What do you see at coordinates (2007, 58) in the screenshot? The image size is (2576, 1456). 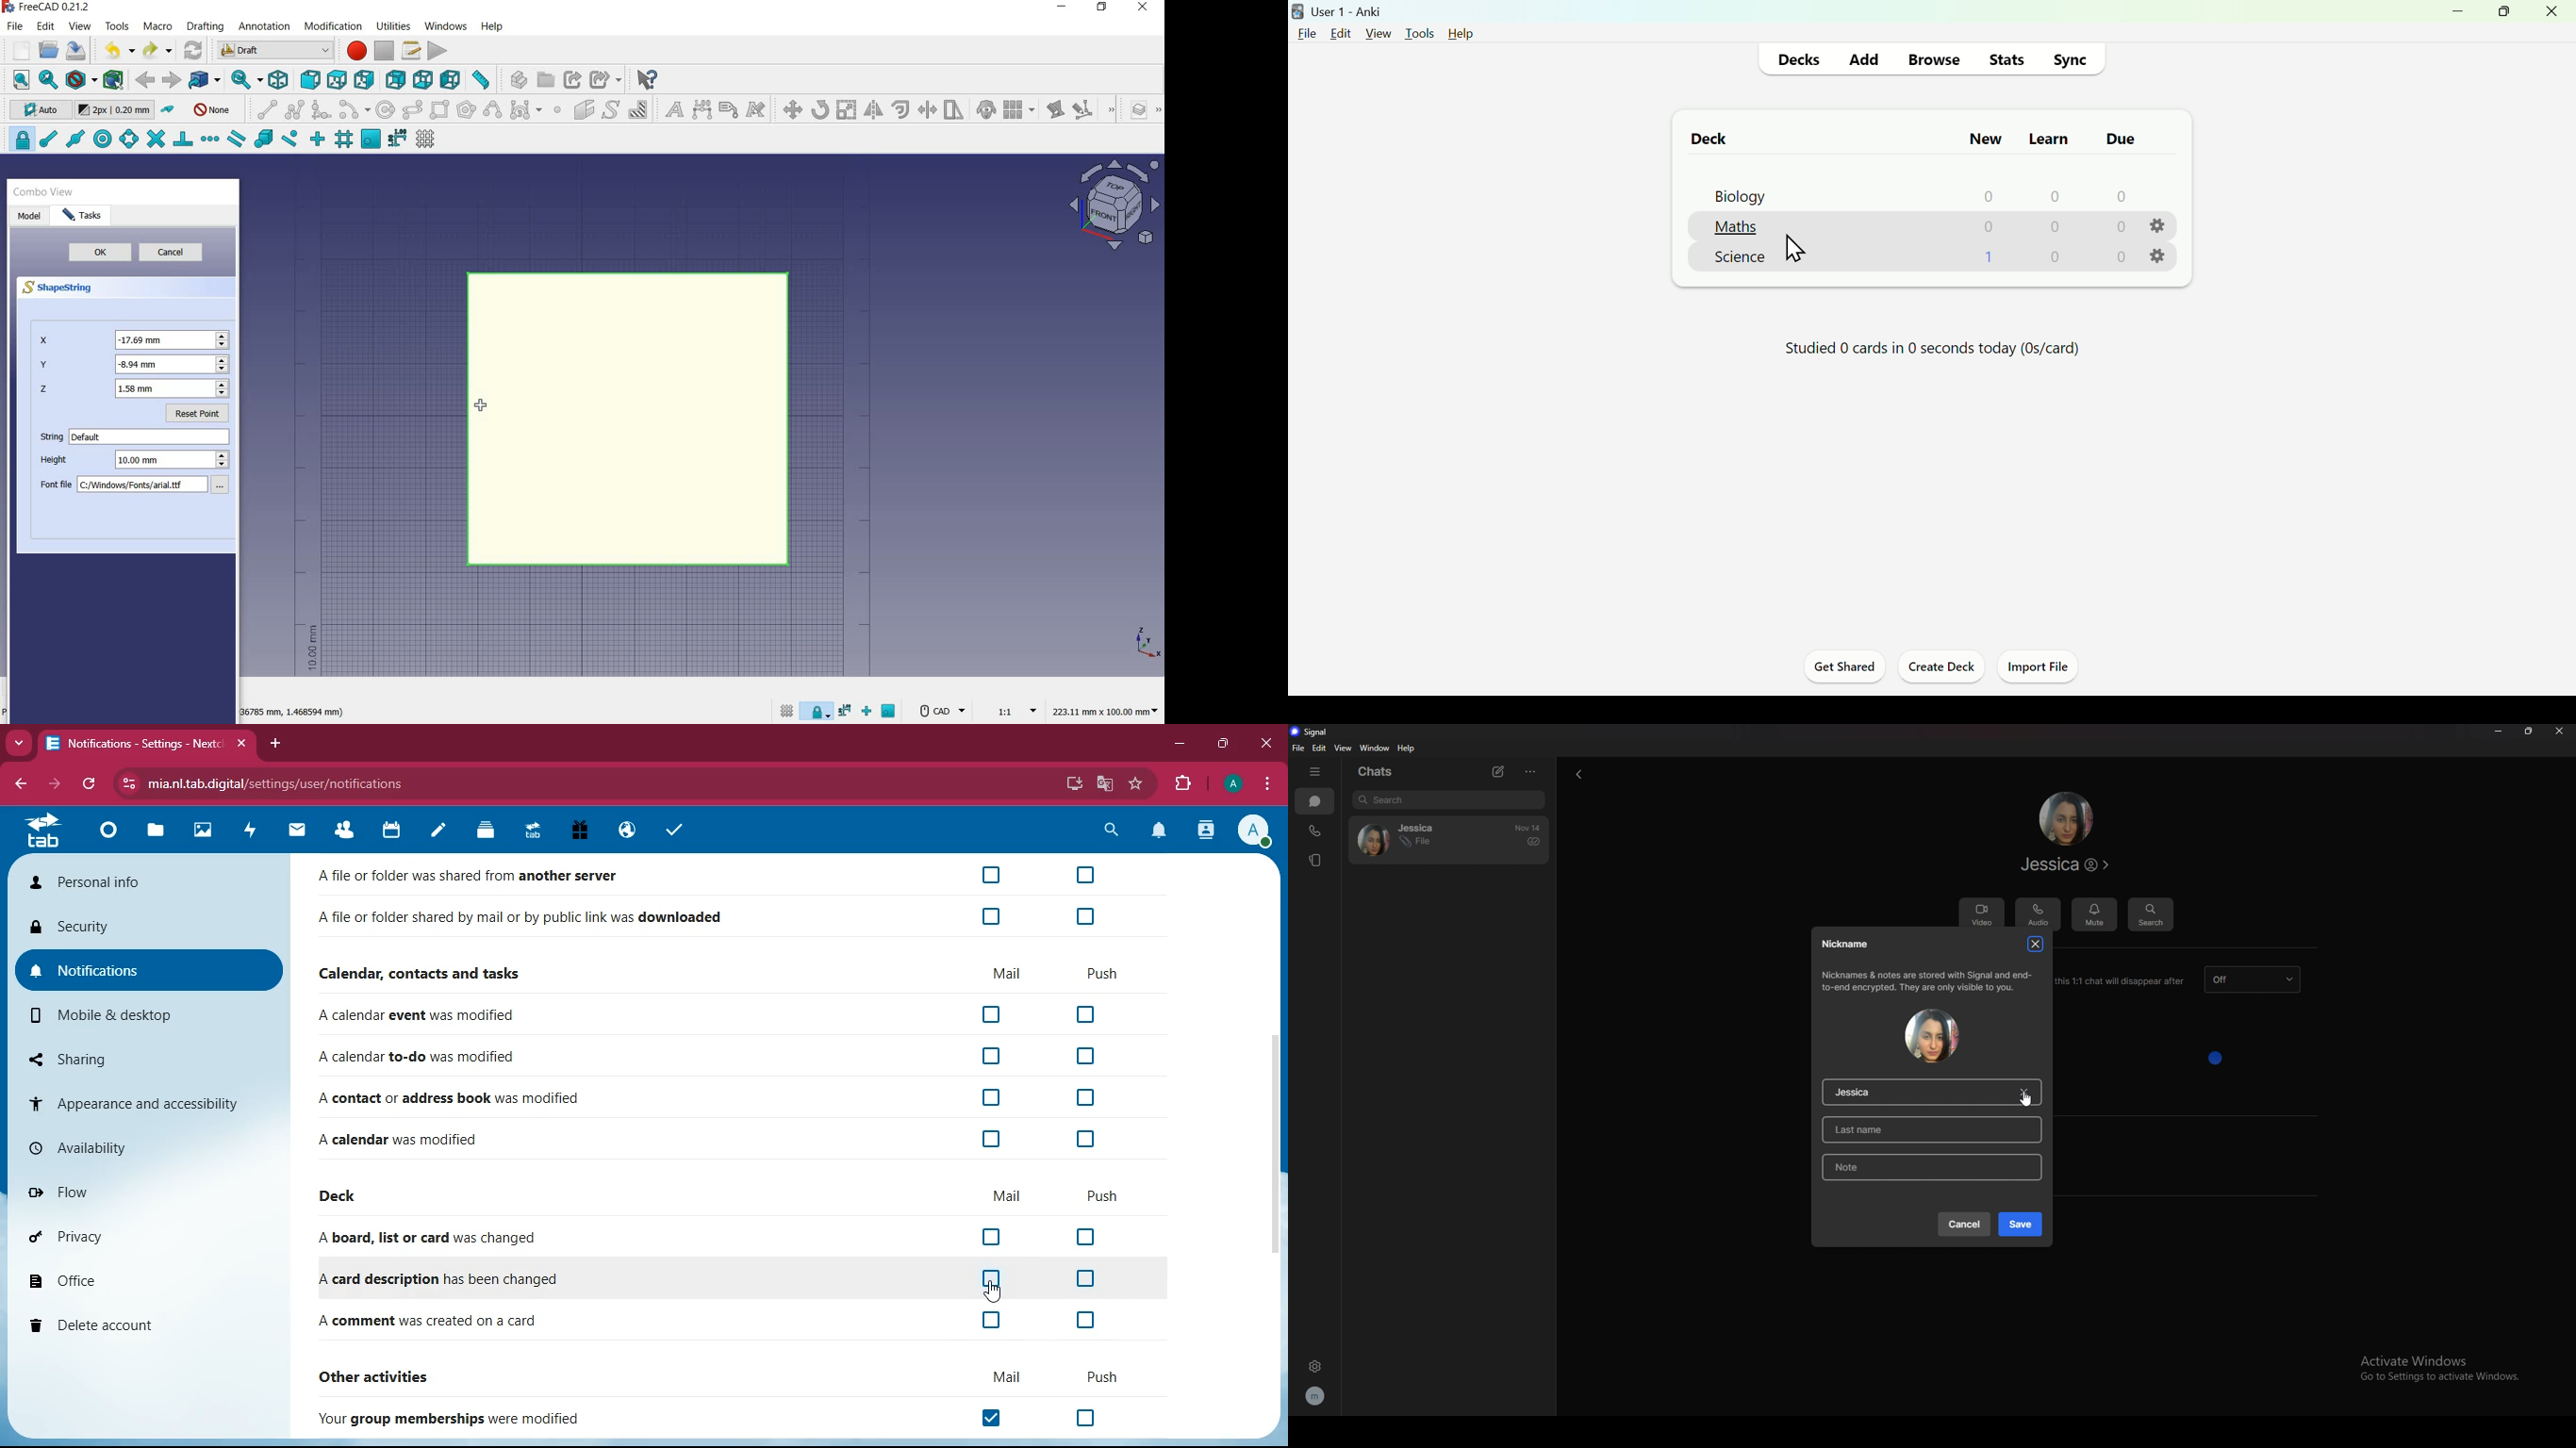 I see `Stats` at bounding box center [2007, 58].